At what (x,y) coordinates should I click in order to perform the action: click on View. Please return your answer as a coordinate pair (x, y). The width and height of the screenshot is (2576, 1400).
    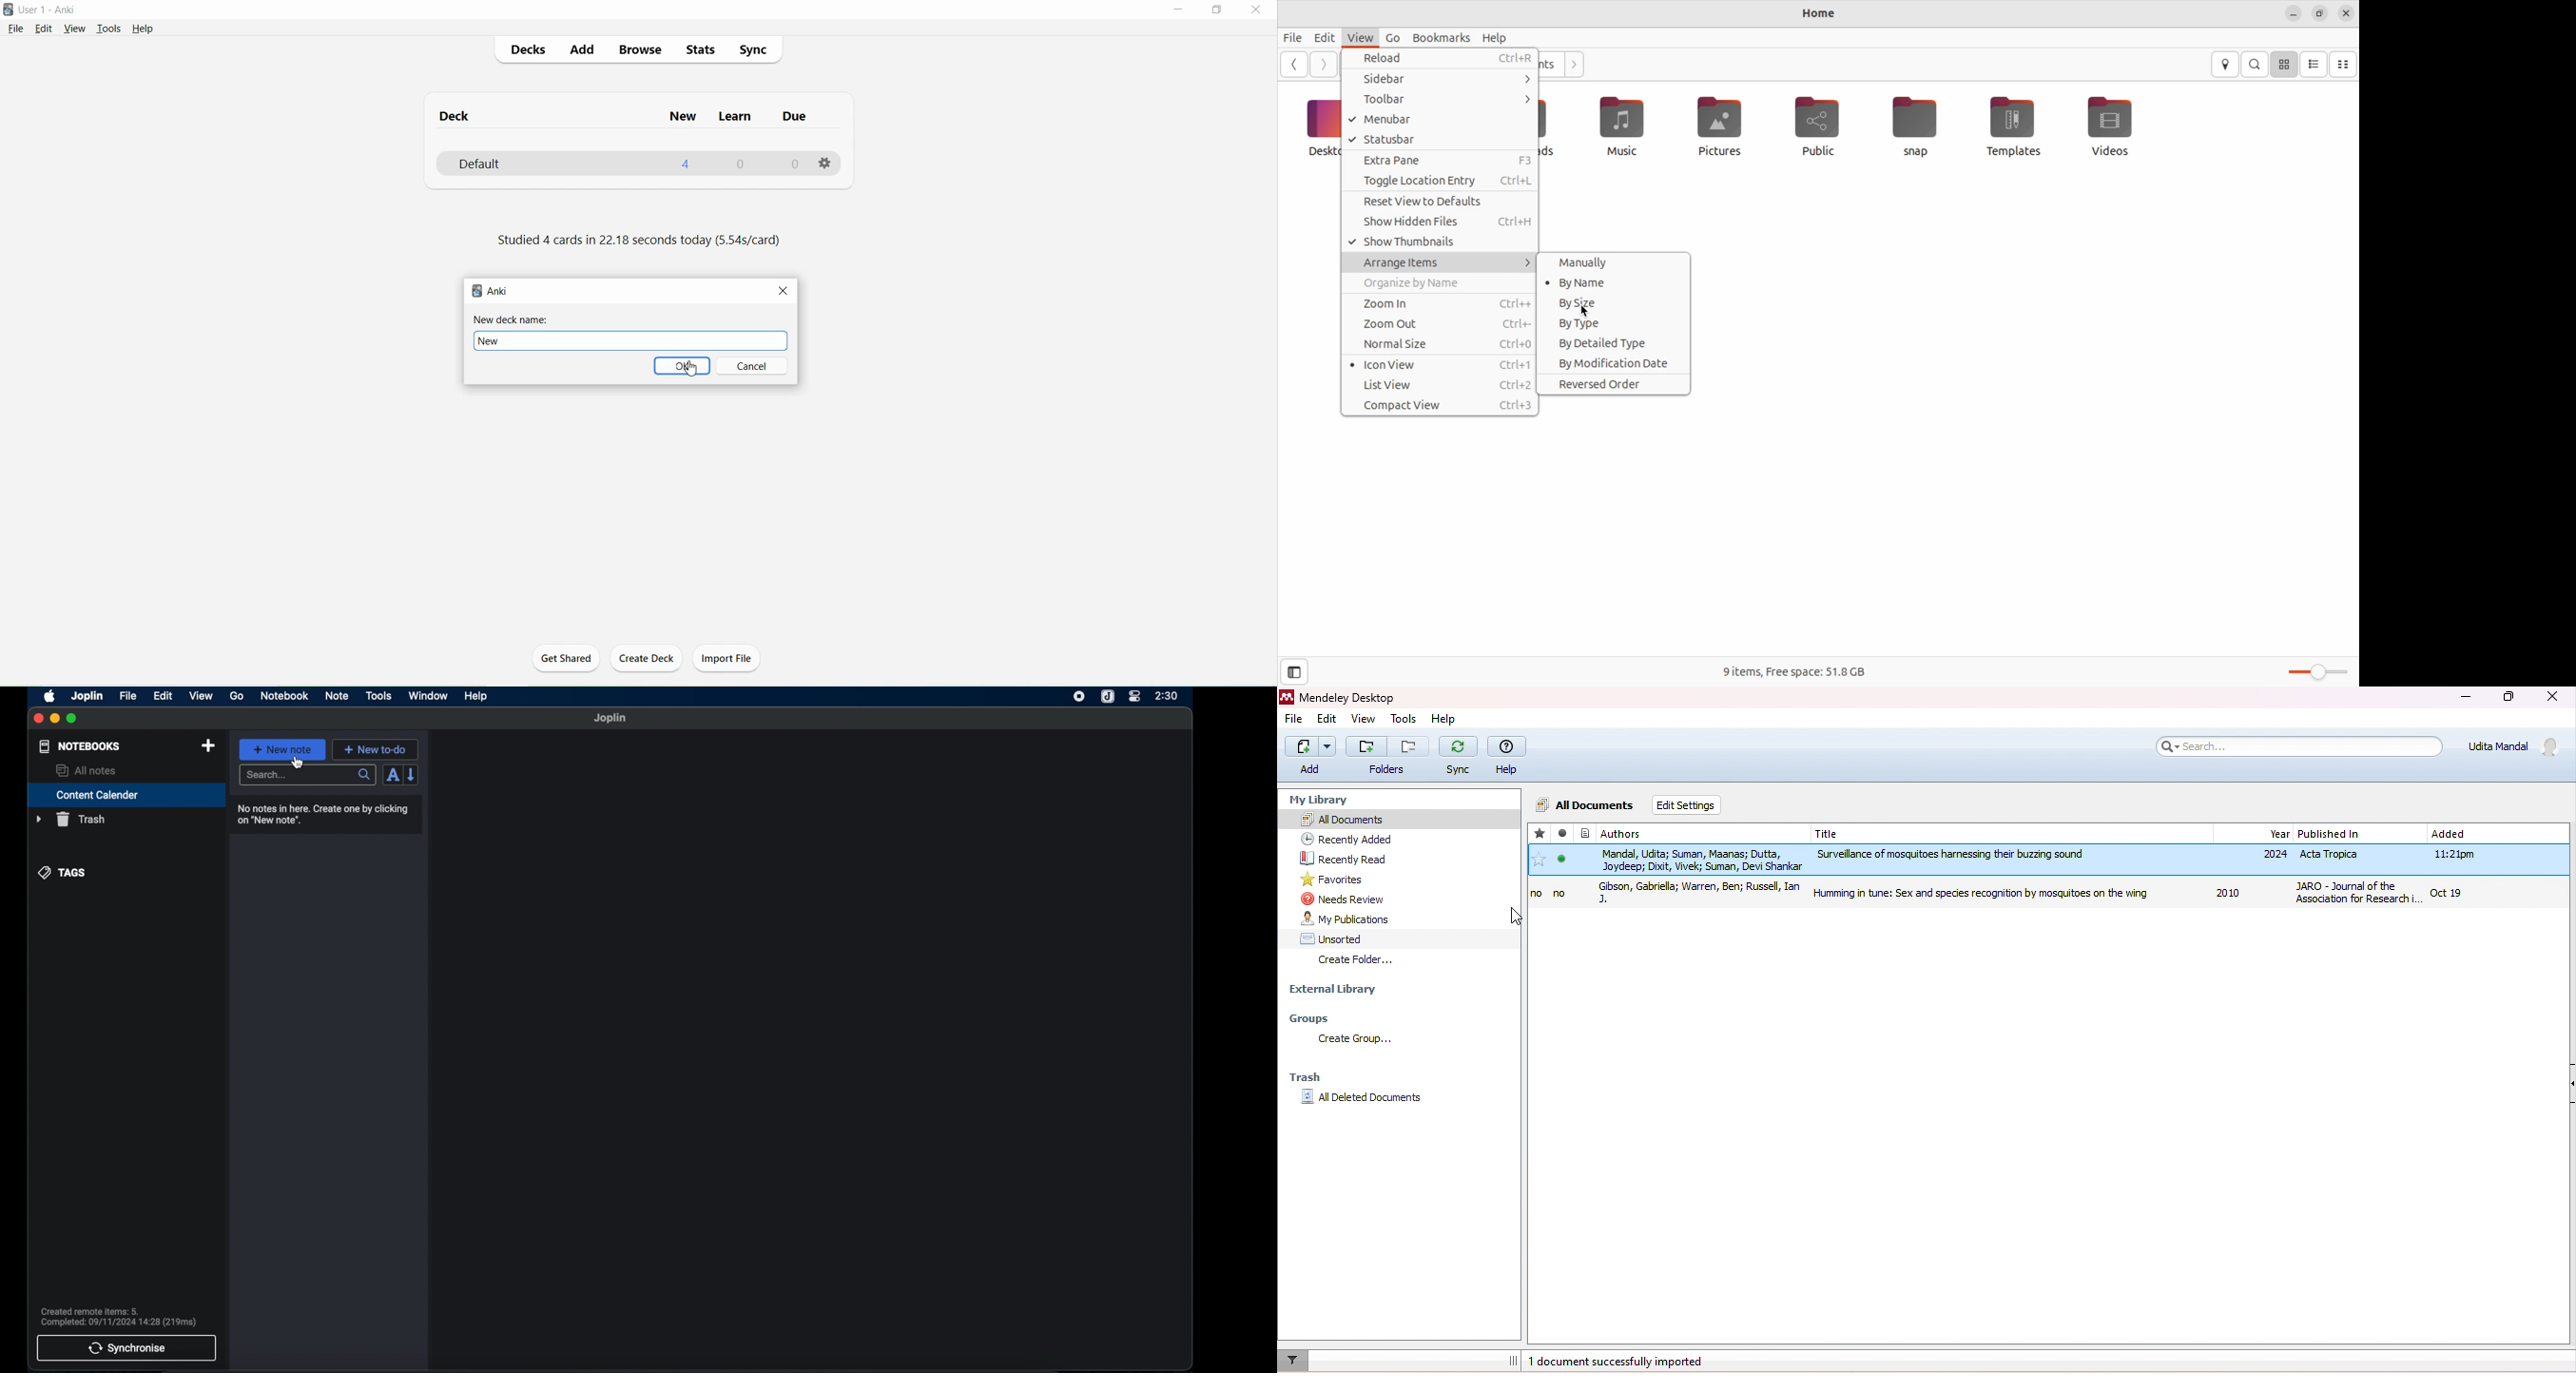
    Looking at the image, I should click on (74, 29).